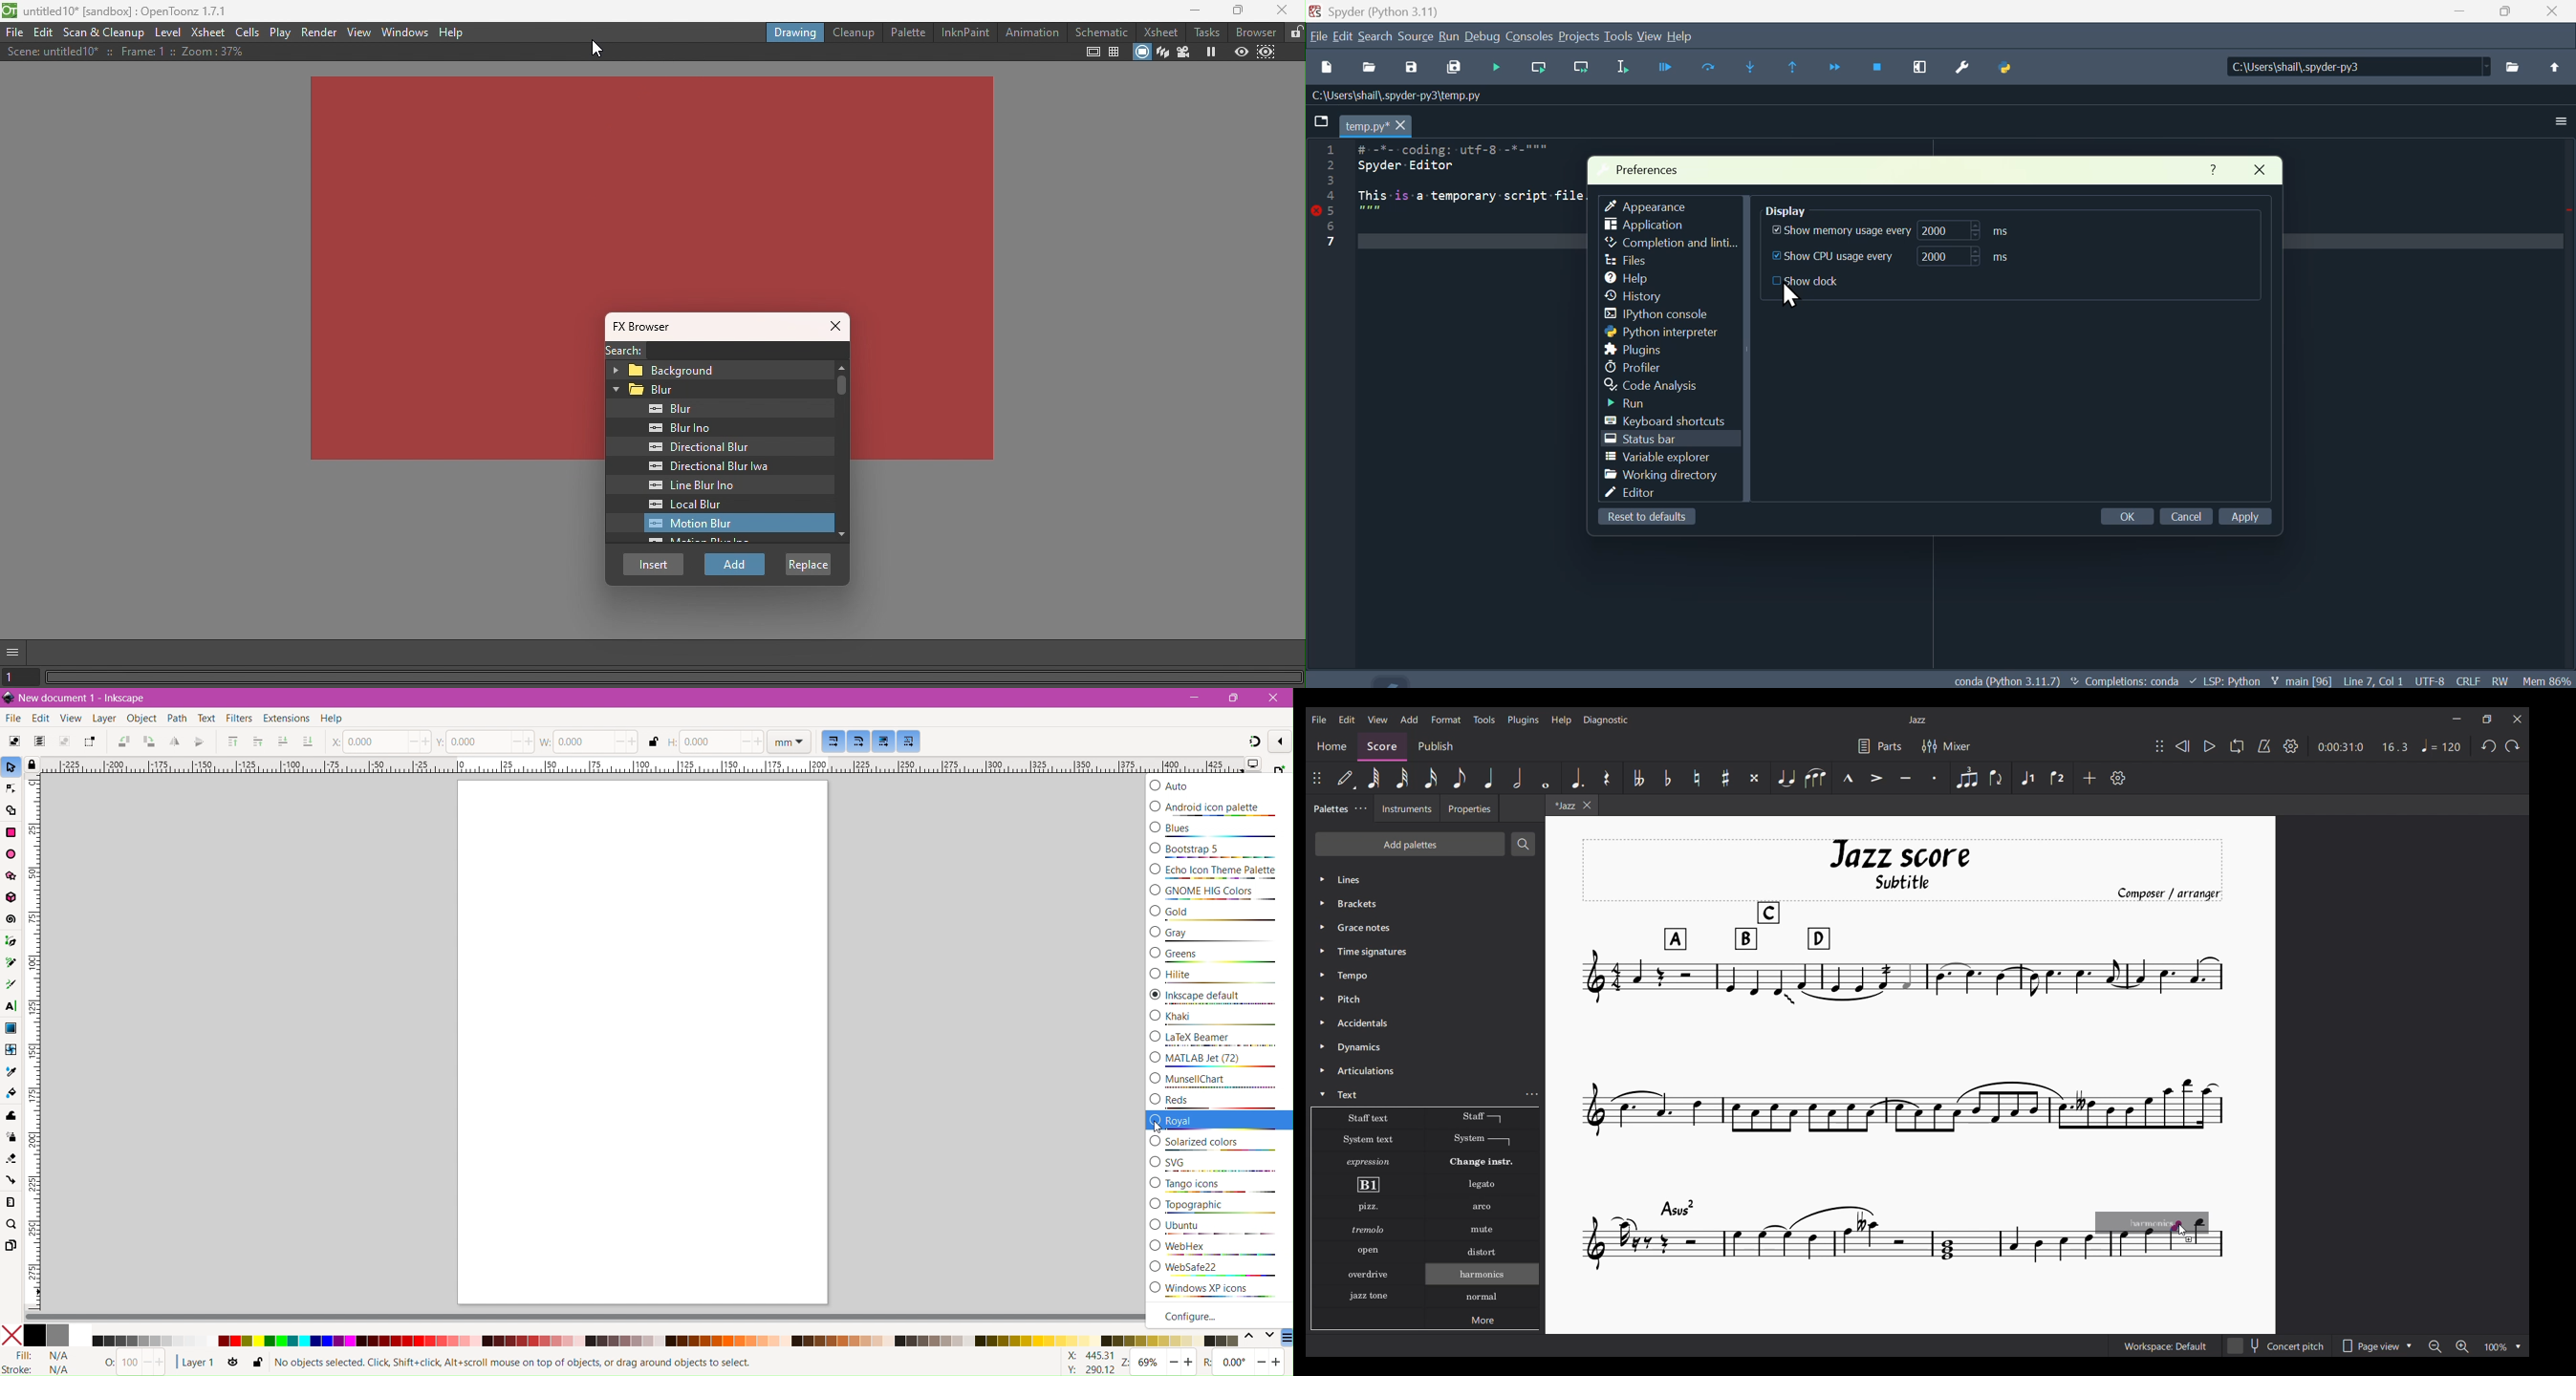  What do you see at coordinates (1320, 124) in the screenshot?
I see `folder` at bounding box center [1320, 124].